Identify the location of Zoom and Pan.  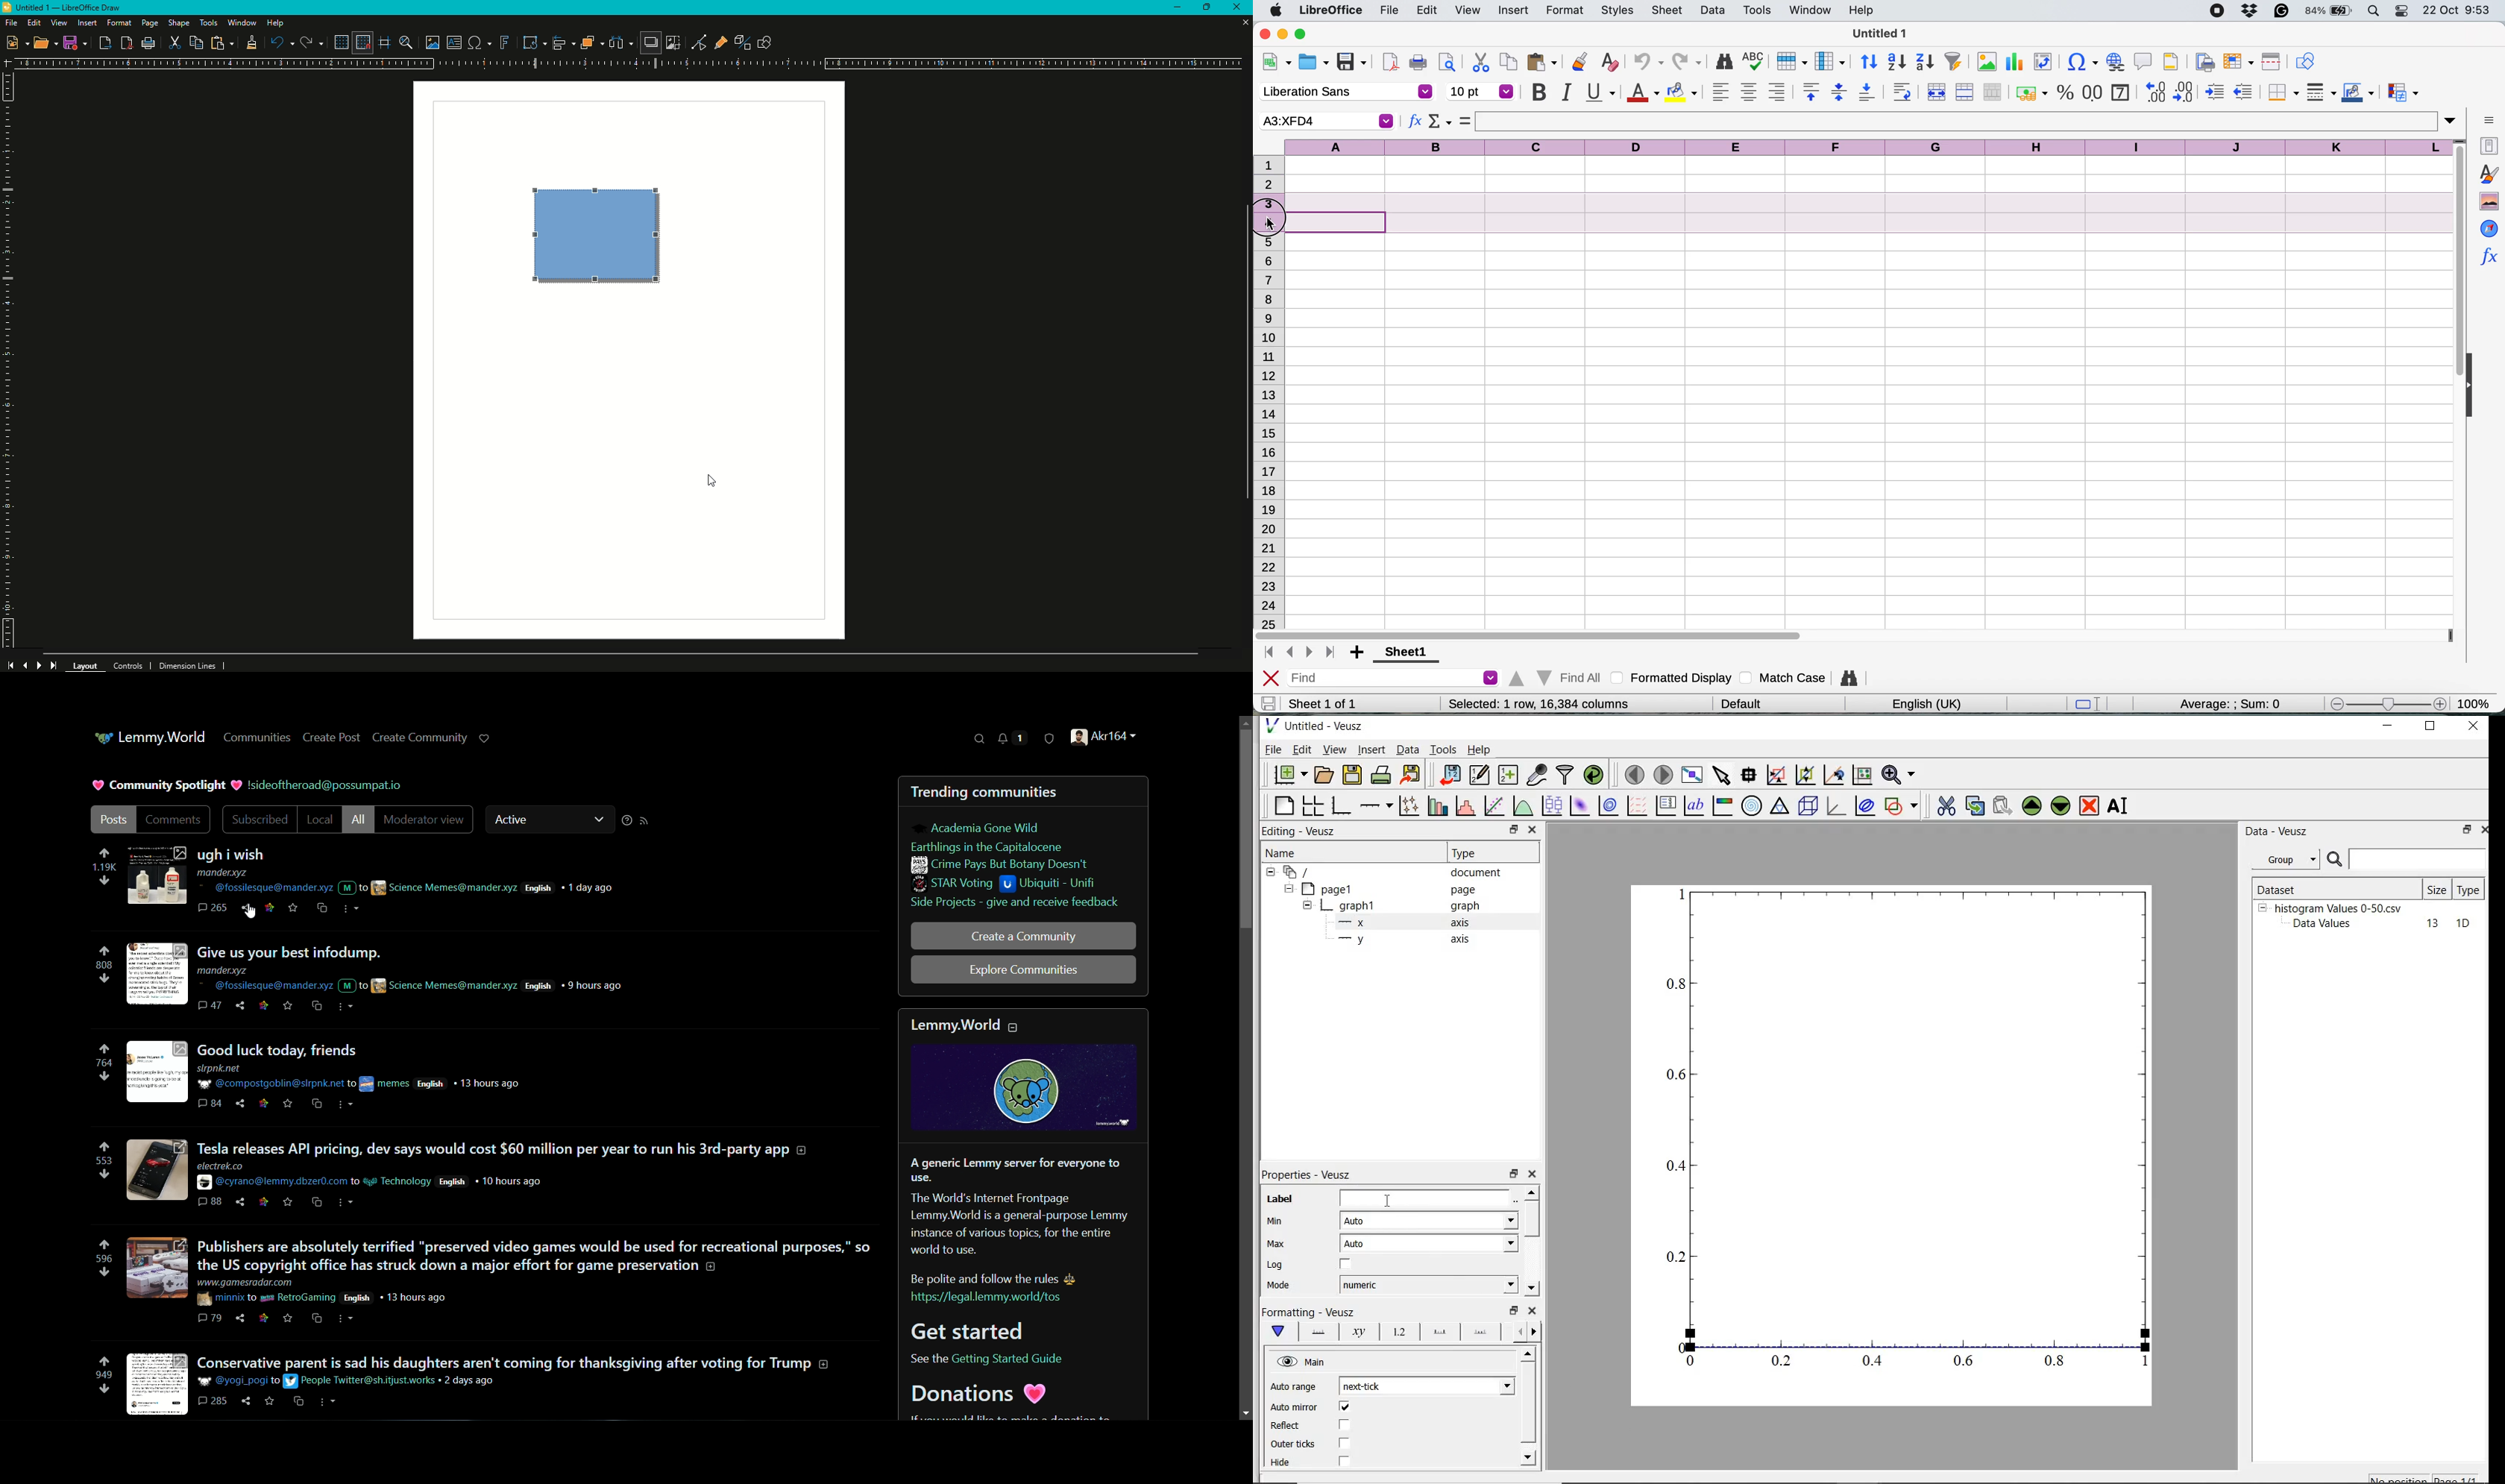
(405, 42).